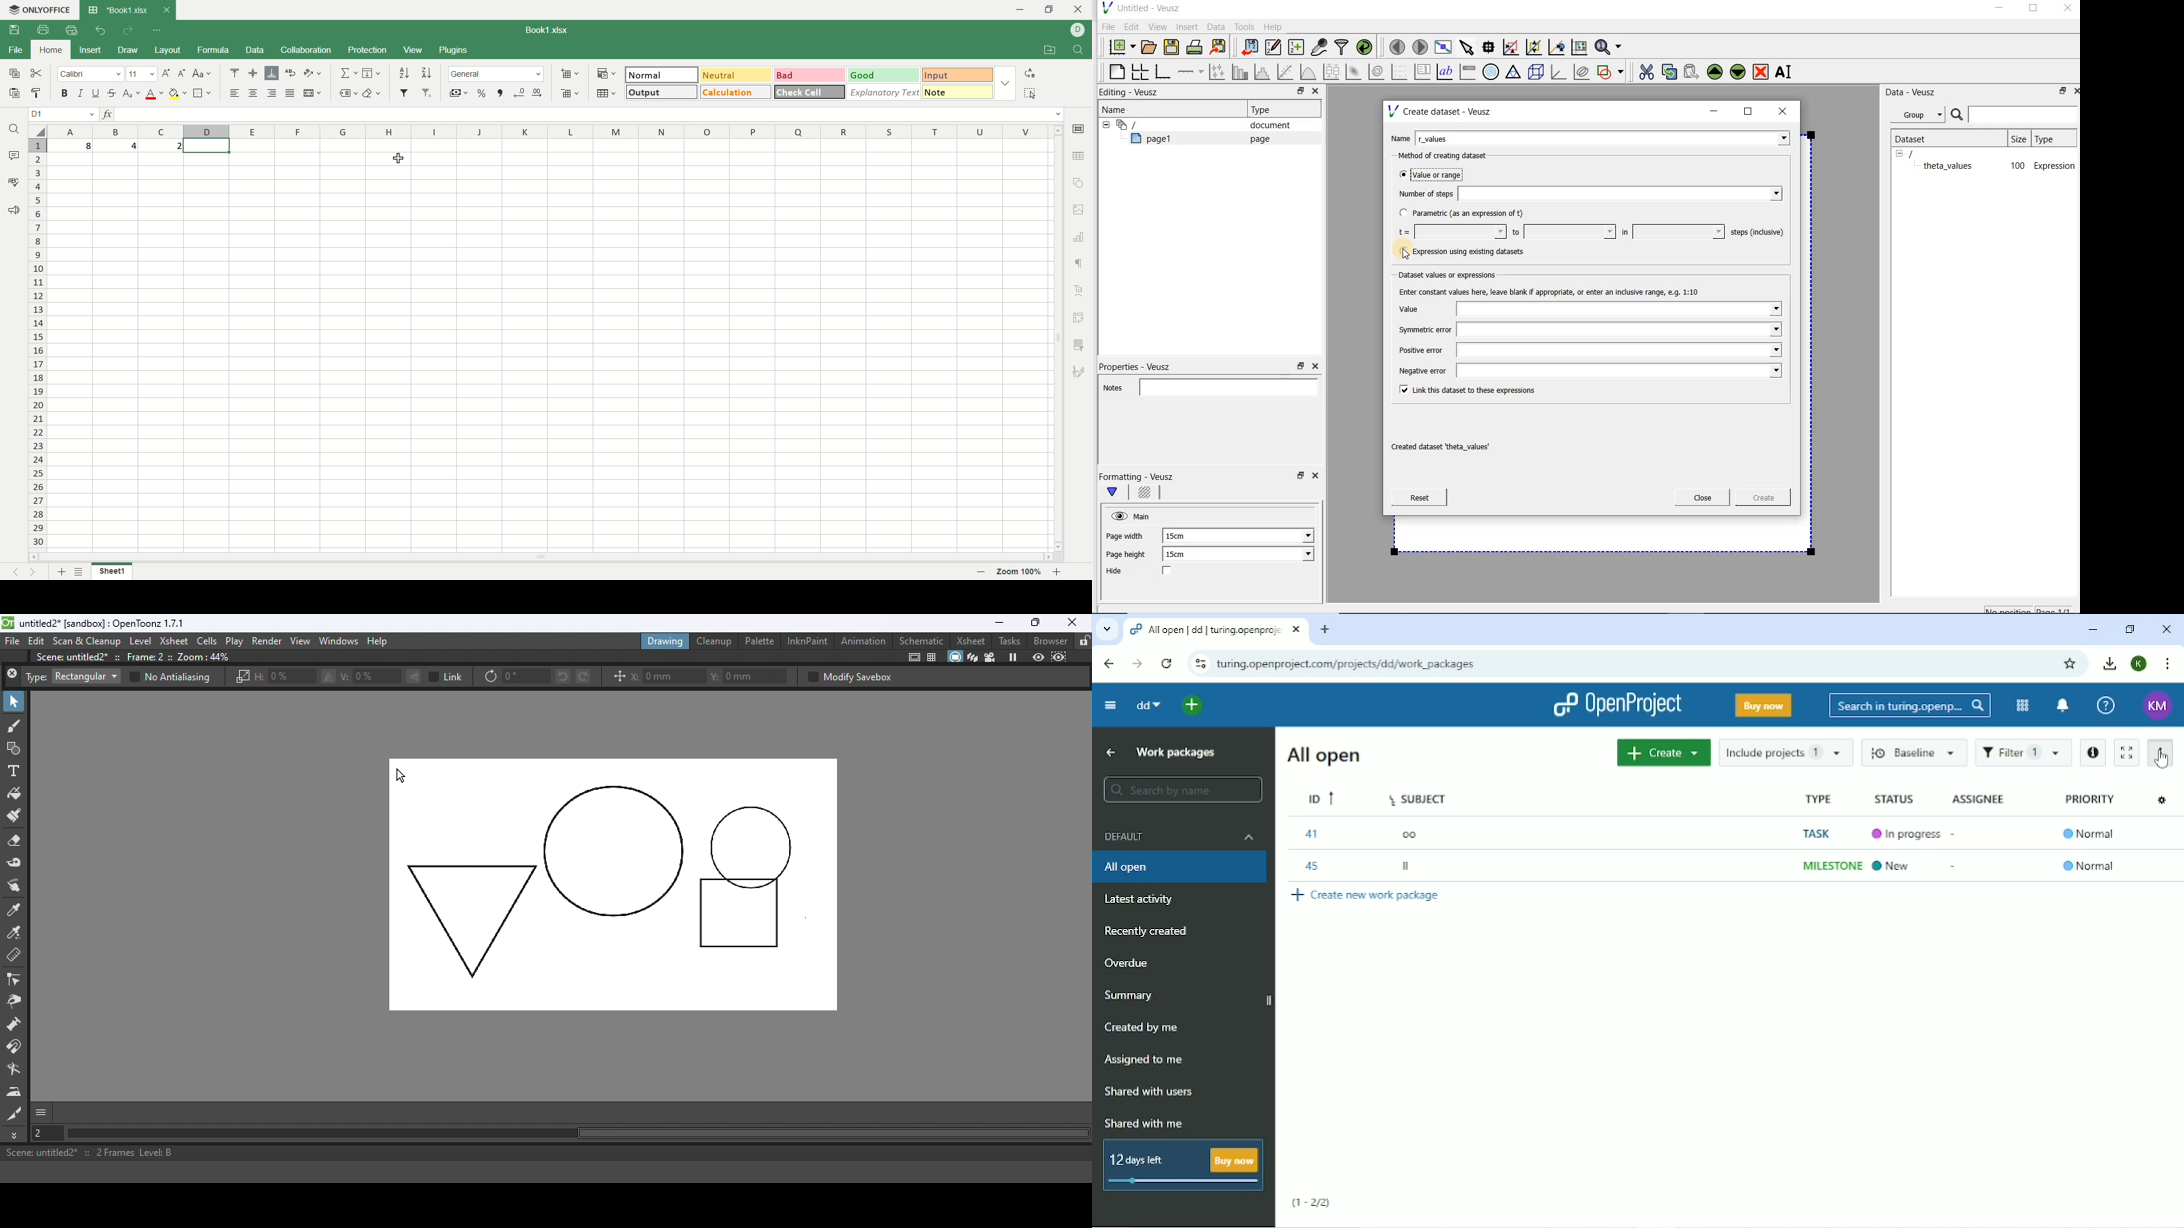  I want to click on 3d scene, so click(1537, 73).